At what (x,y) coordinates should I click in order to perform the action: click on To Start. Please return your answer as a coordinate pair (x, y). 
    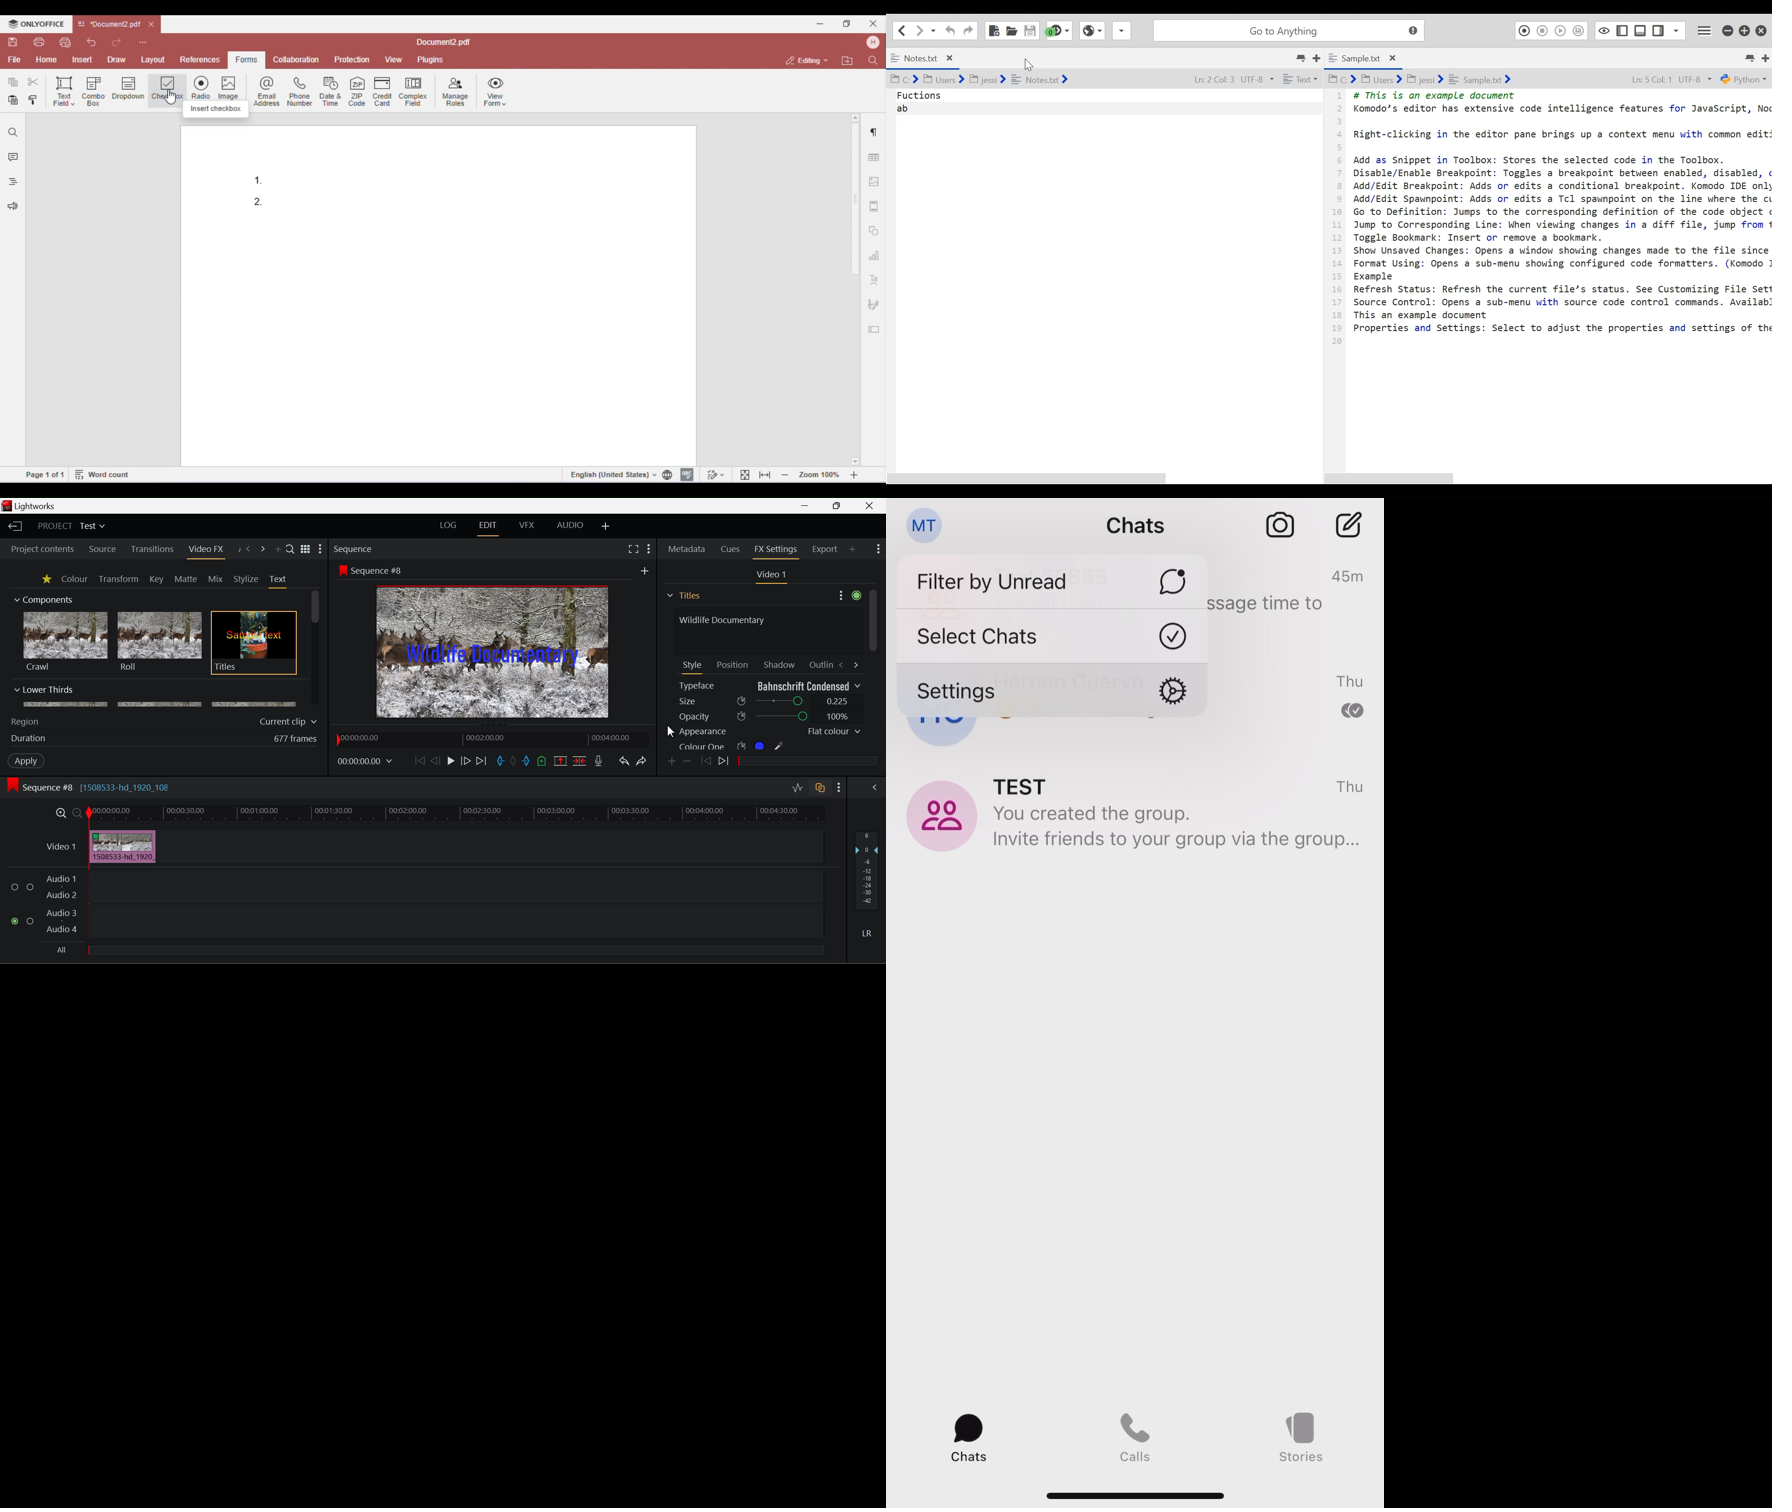
    Looking at the image, I should click on (420, 761).